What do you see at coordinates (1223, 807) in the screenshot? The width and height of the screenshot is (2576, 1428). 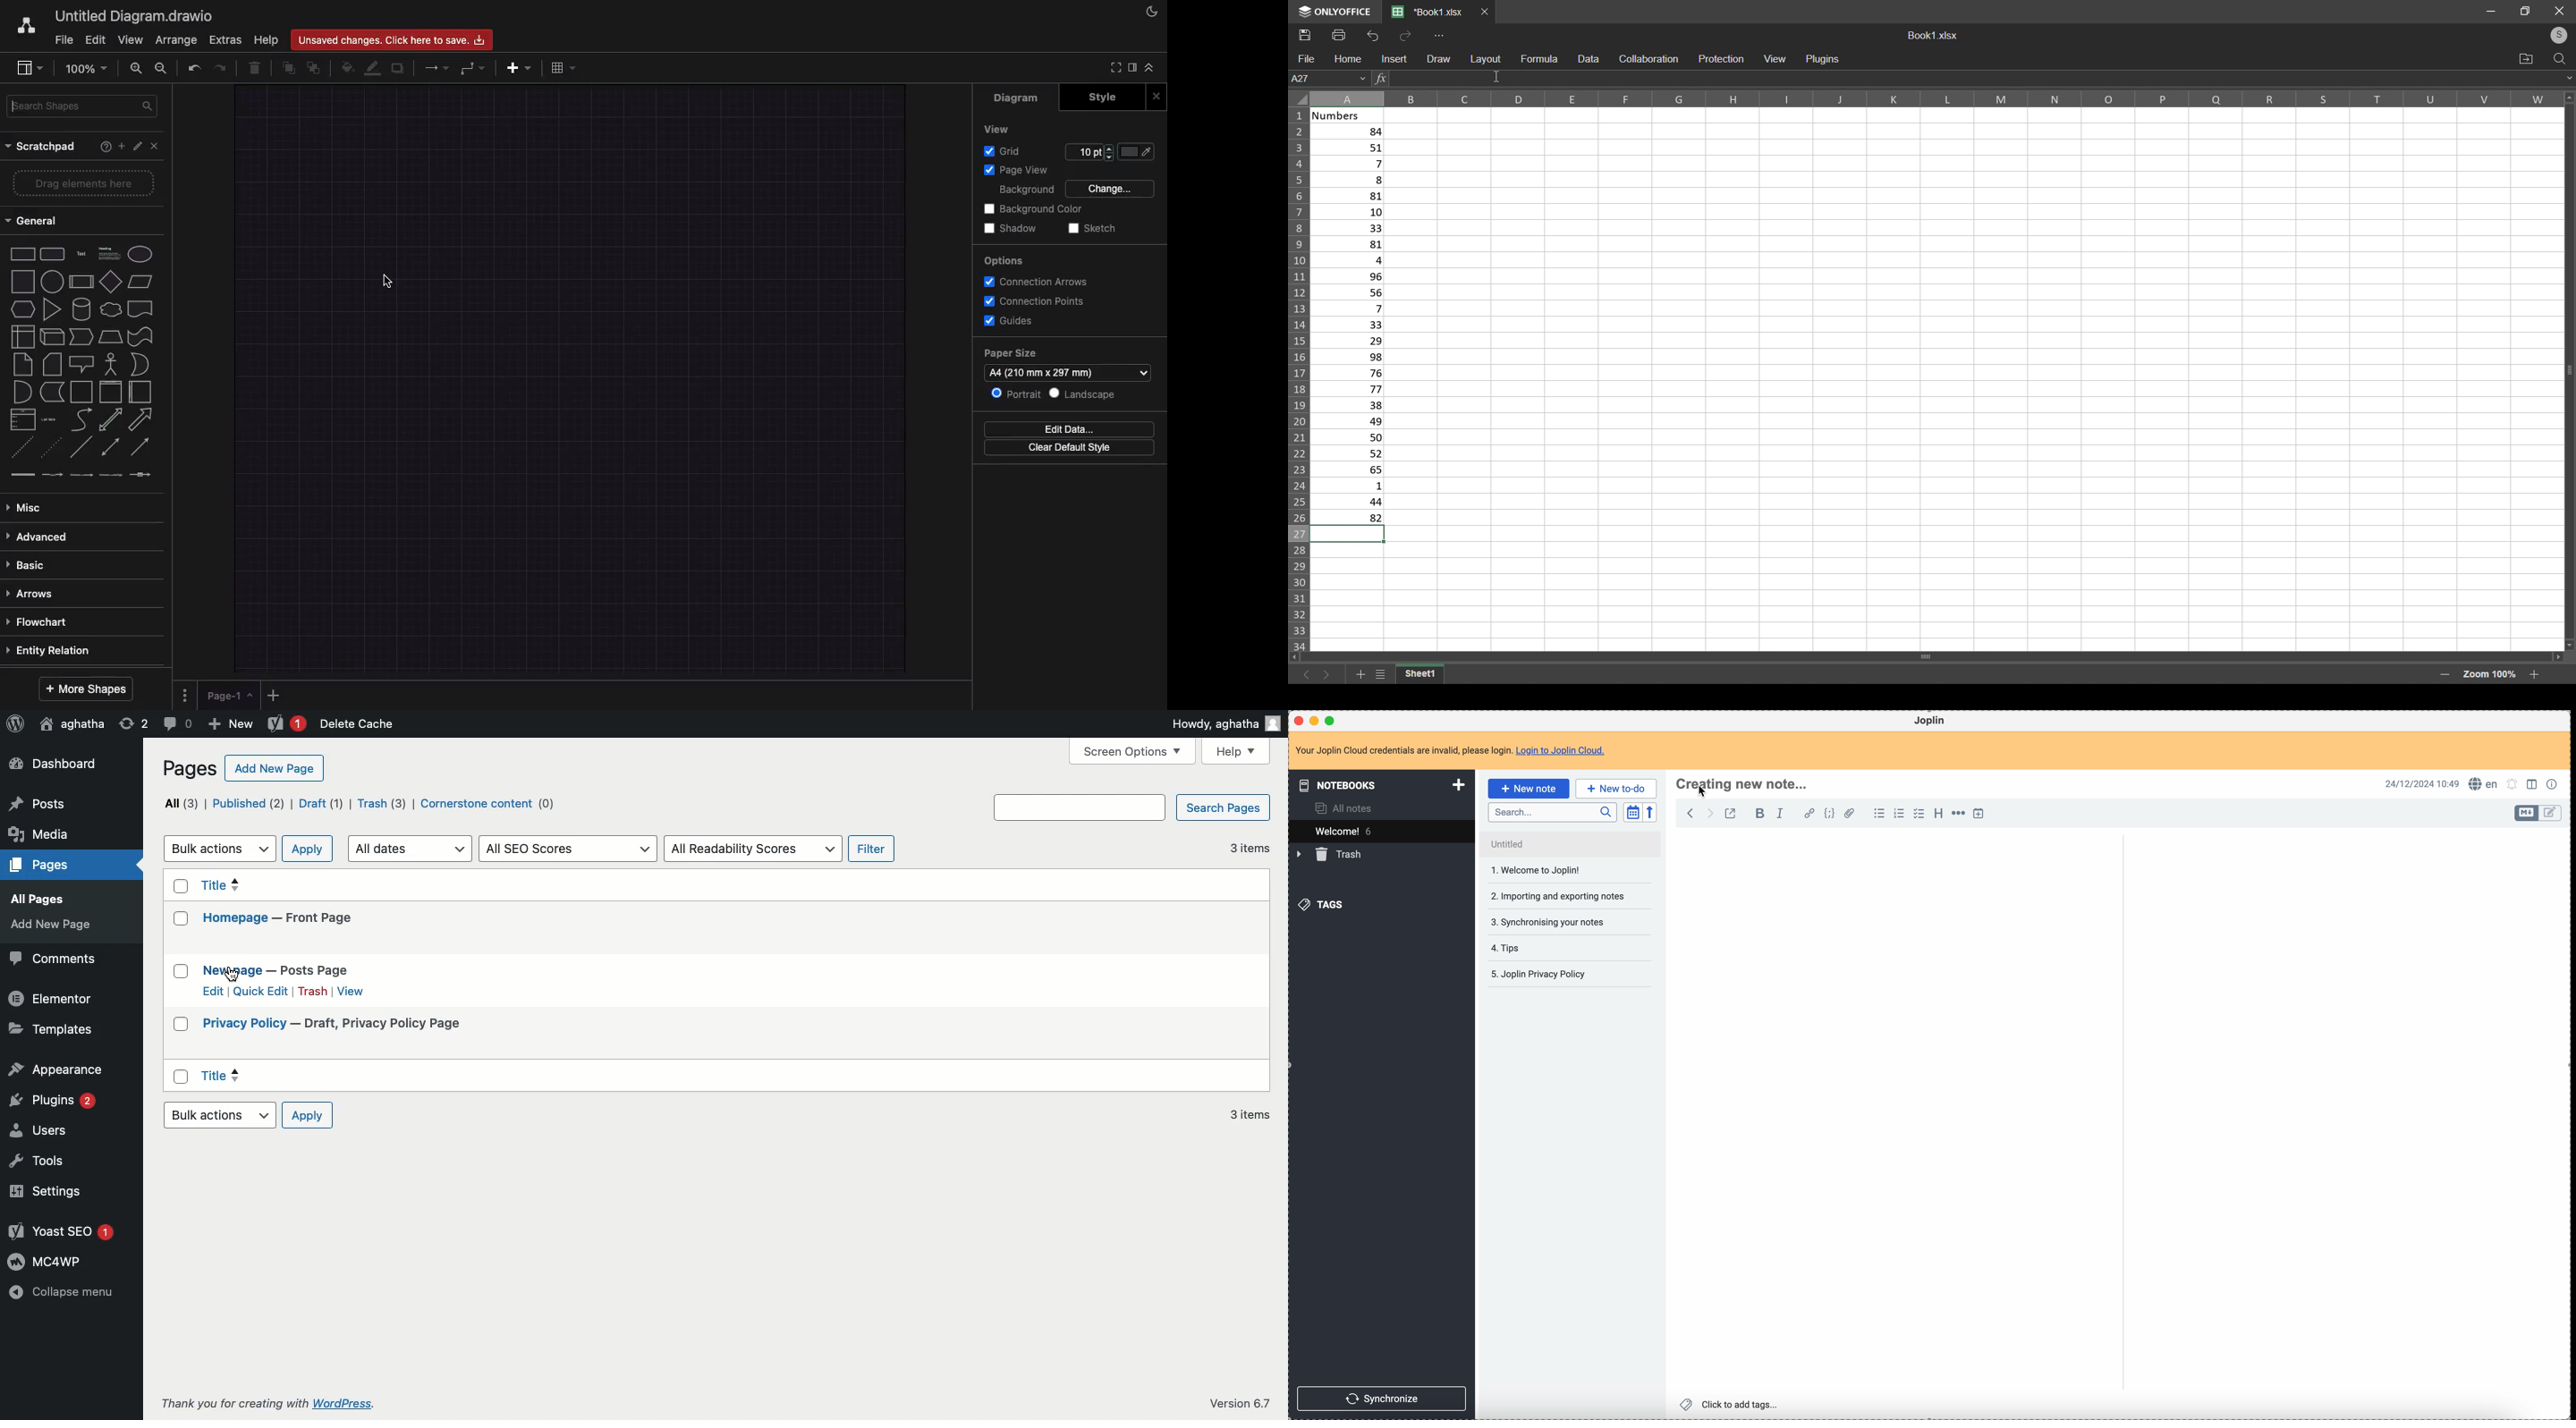 I see `Search pages` at bounding box center [1223, 807].